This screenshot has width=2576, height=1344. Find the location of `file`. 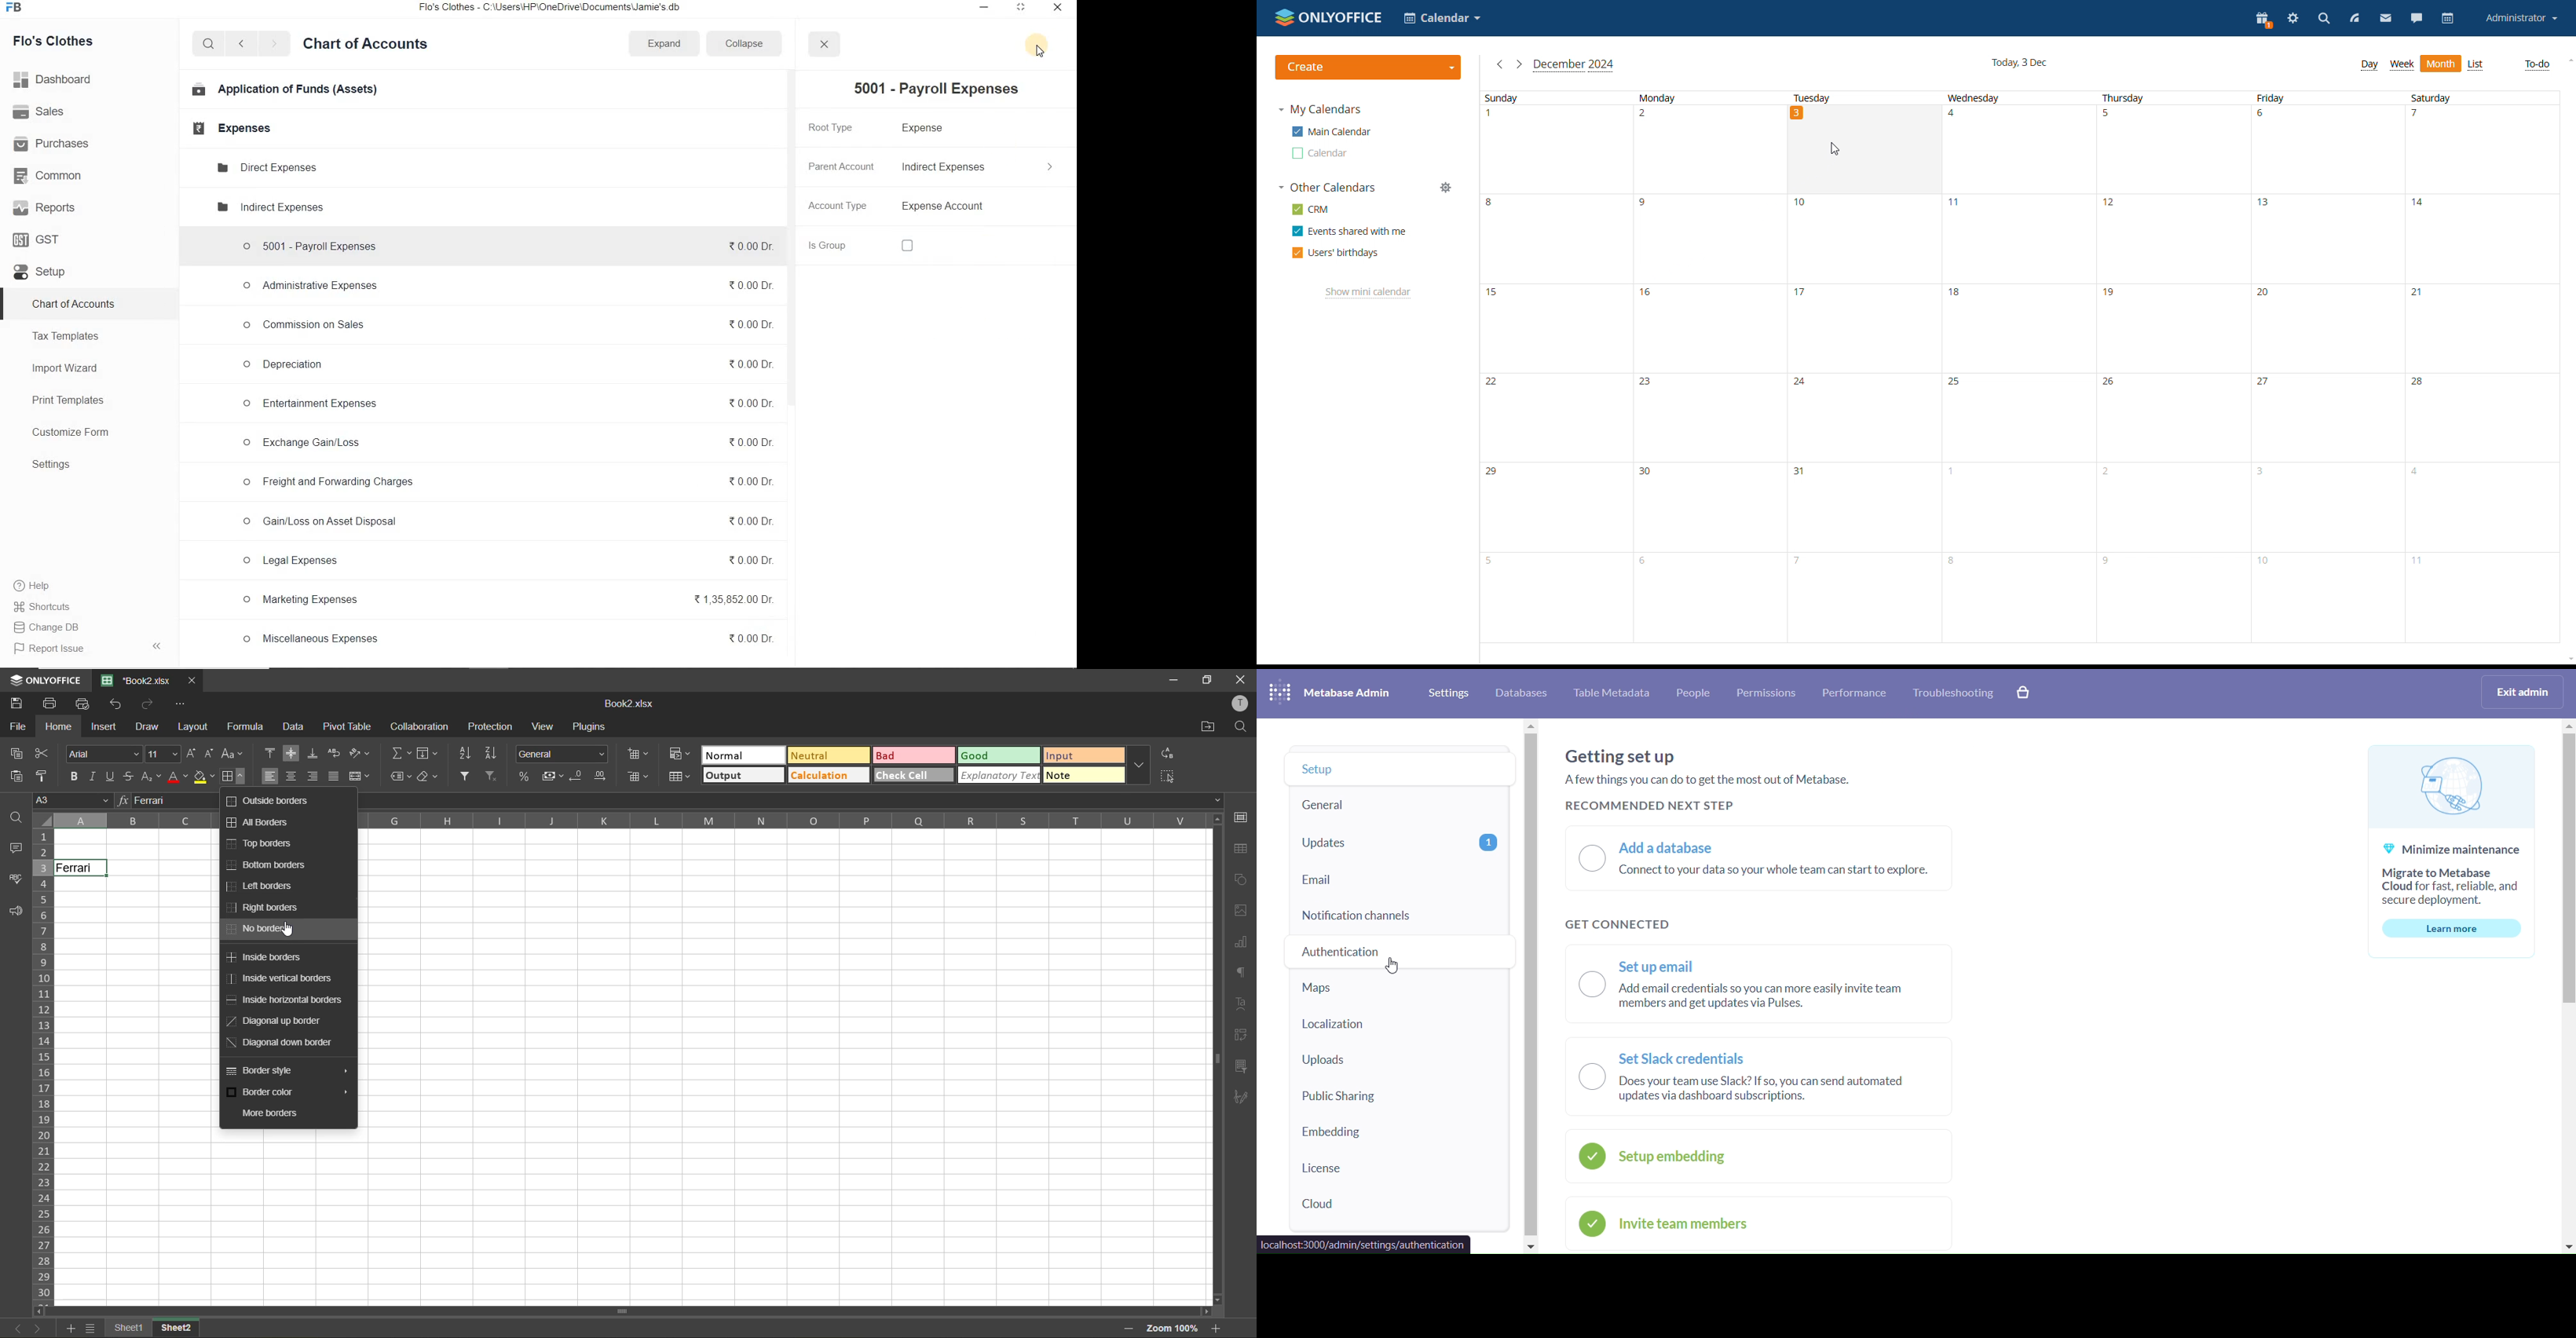

file is located at coordinates (17, 726).